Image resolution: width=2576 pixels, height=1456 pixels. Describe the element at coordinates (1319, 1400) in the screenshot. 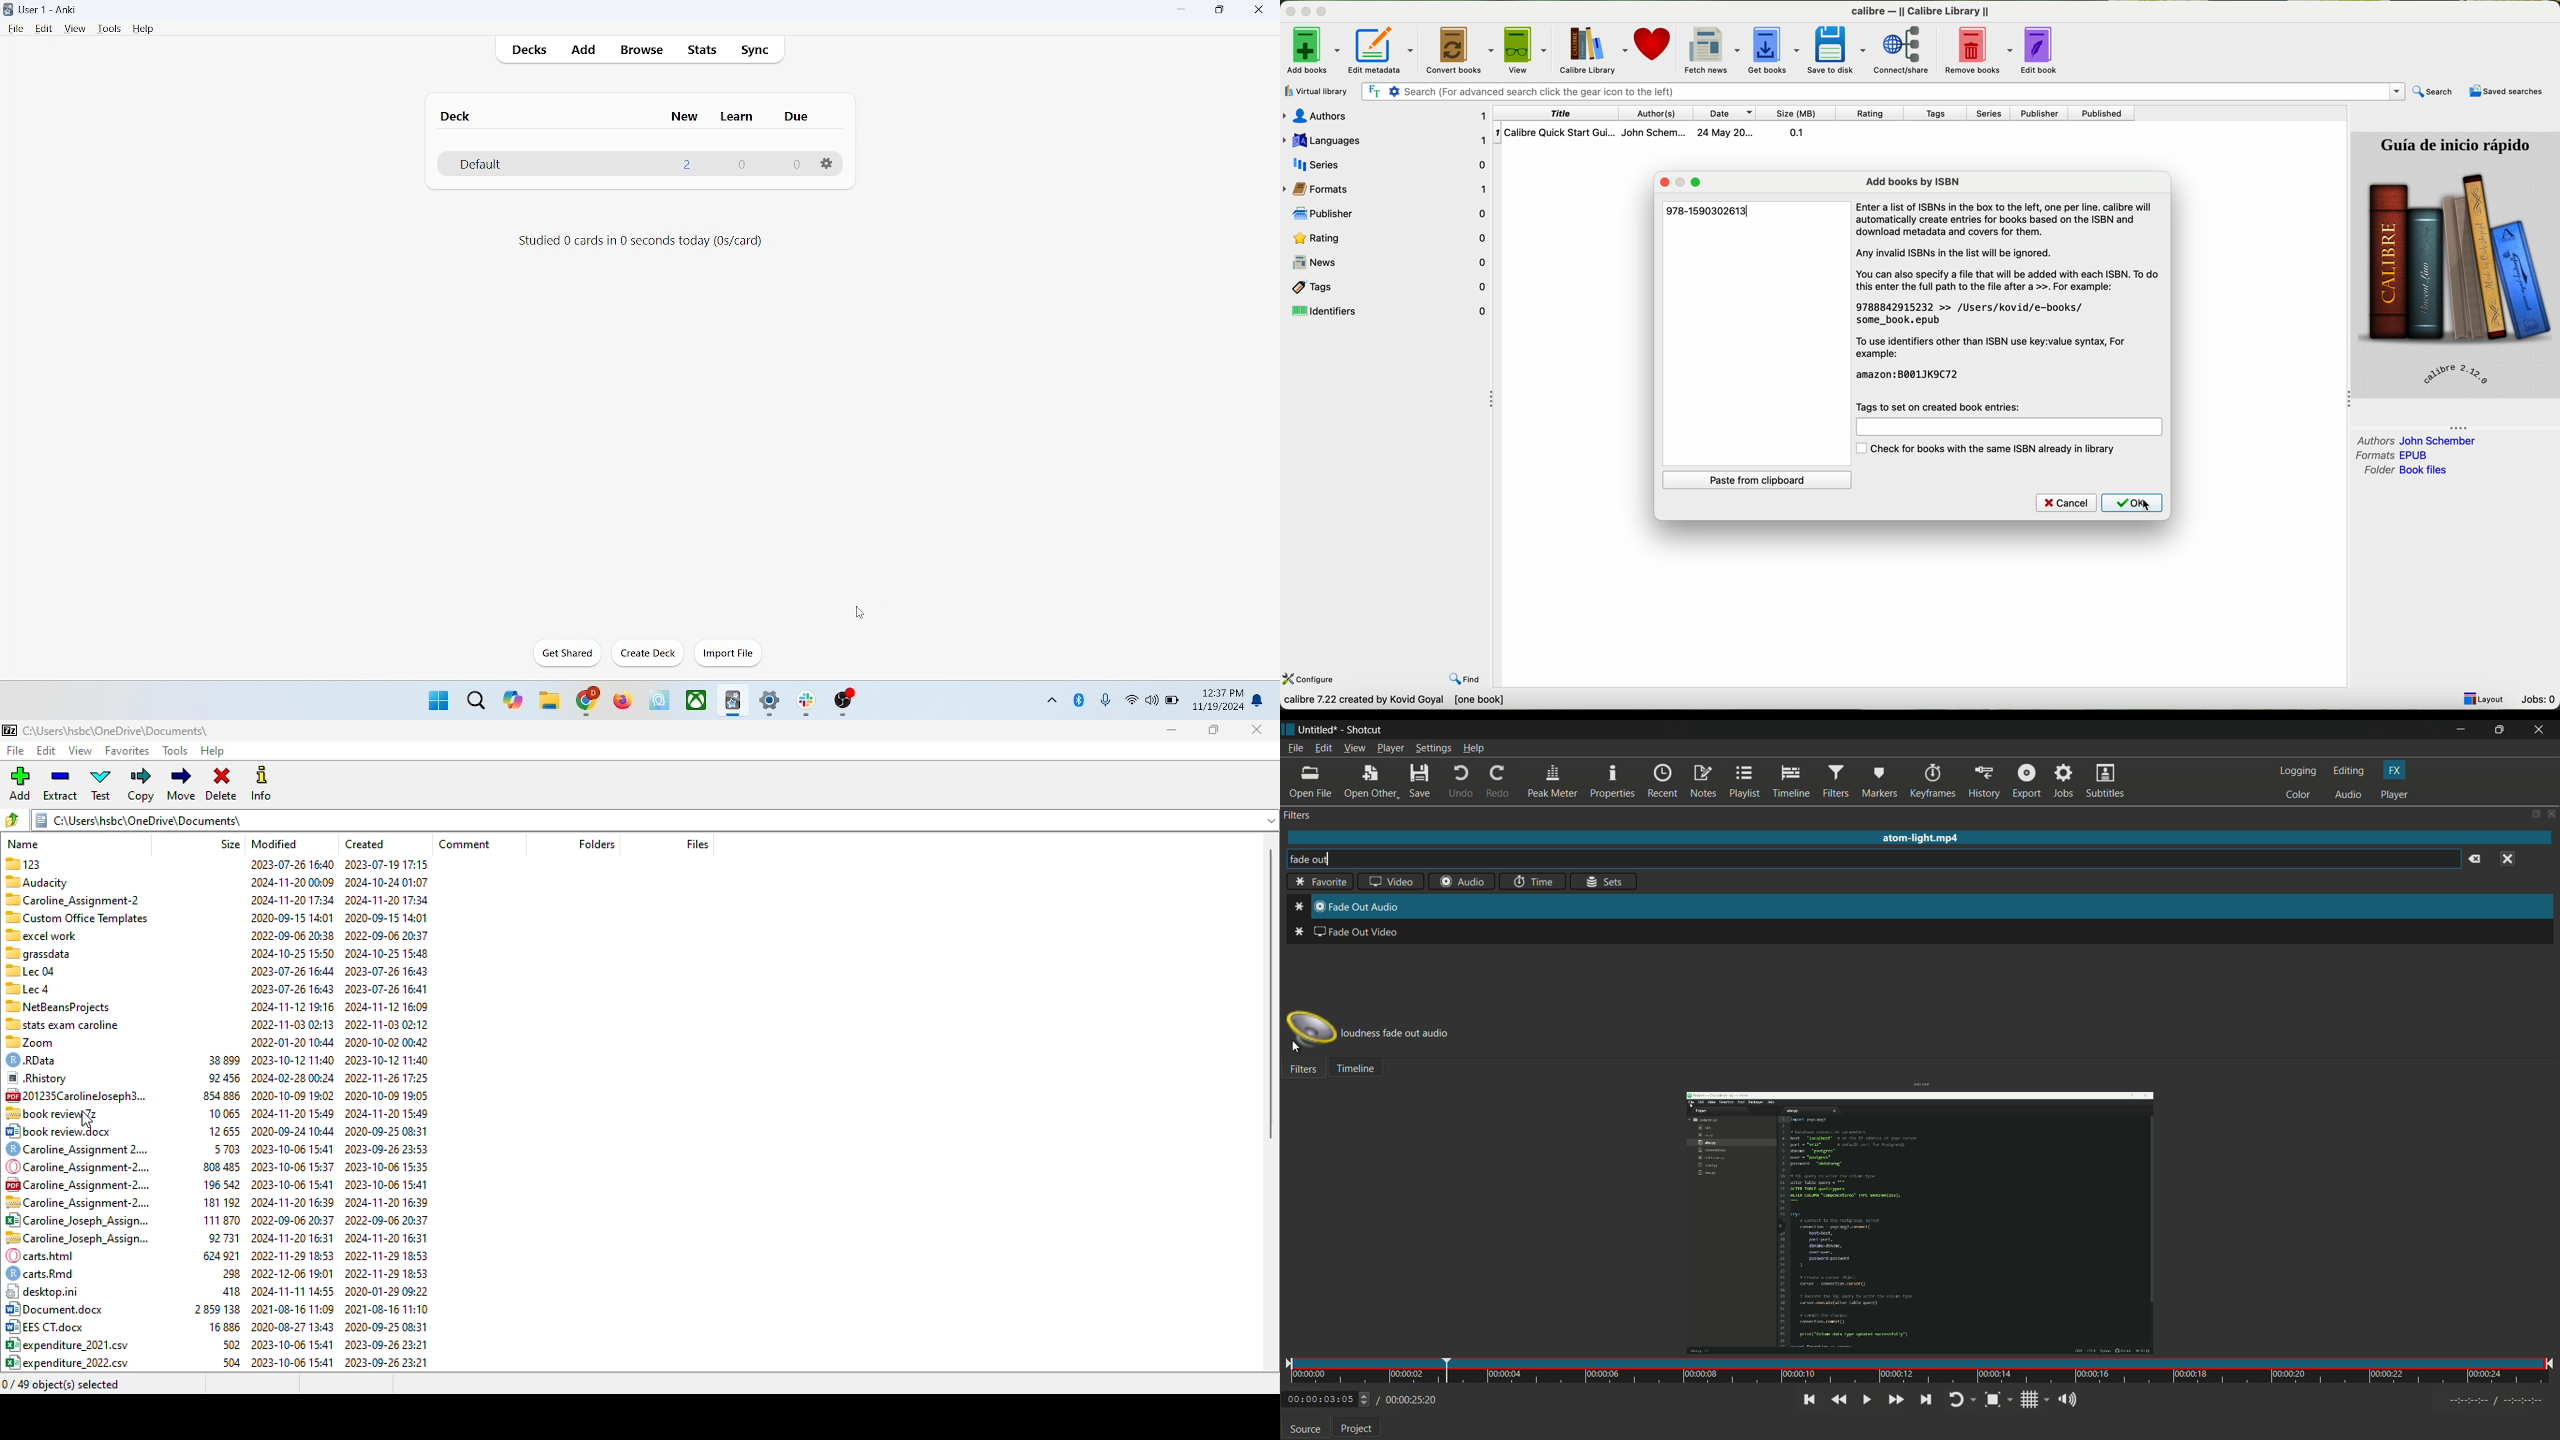

I see `current time` at that location.